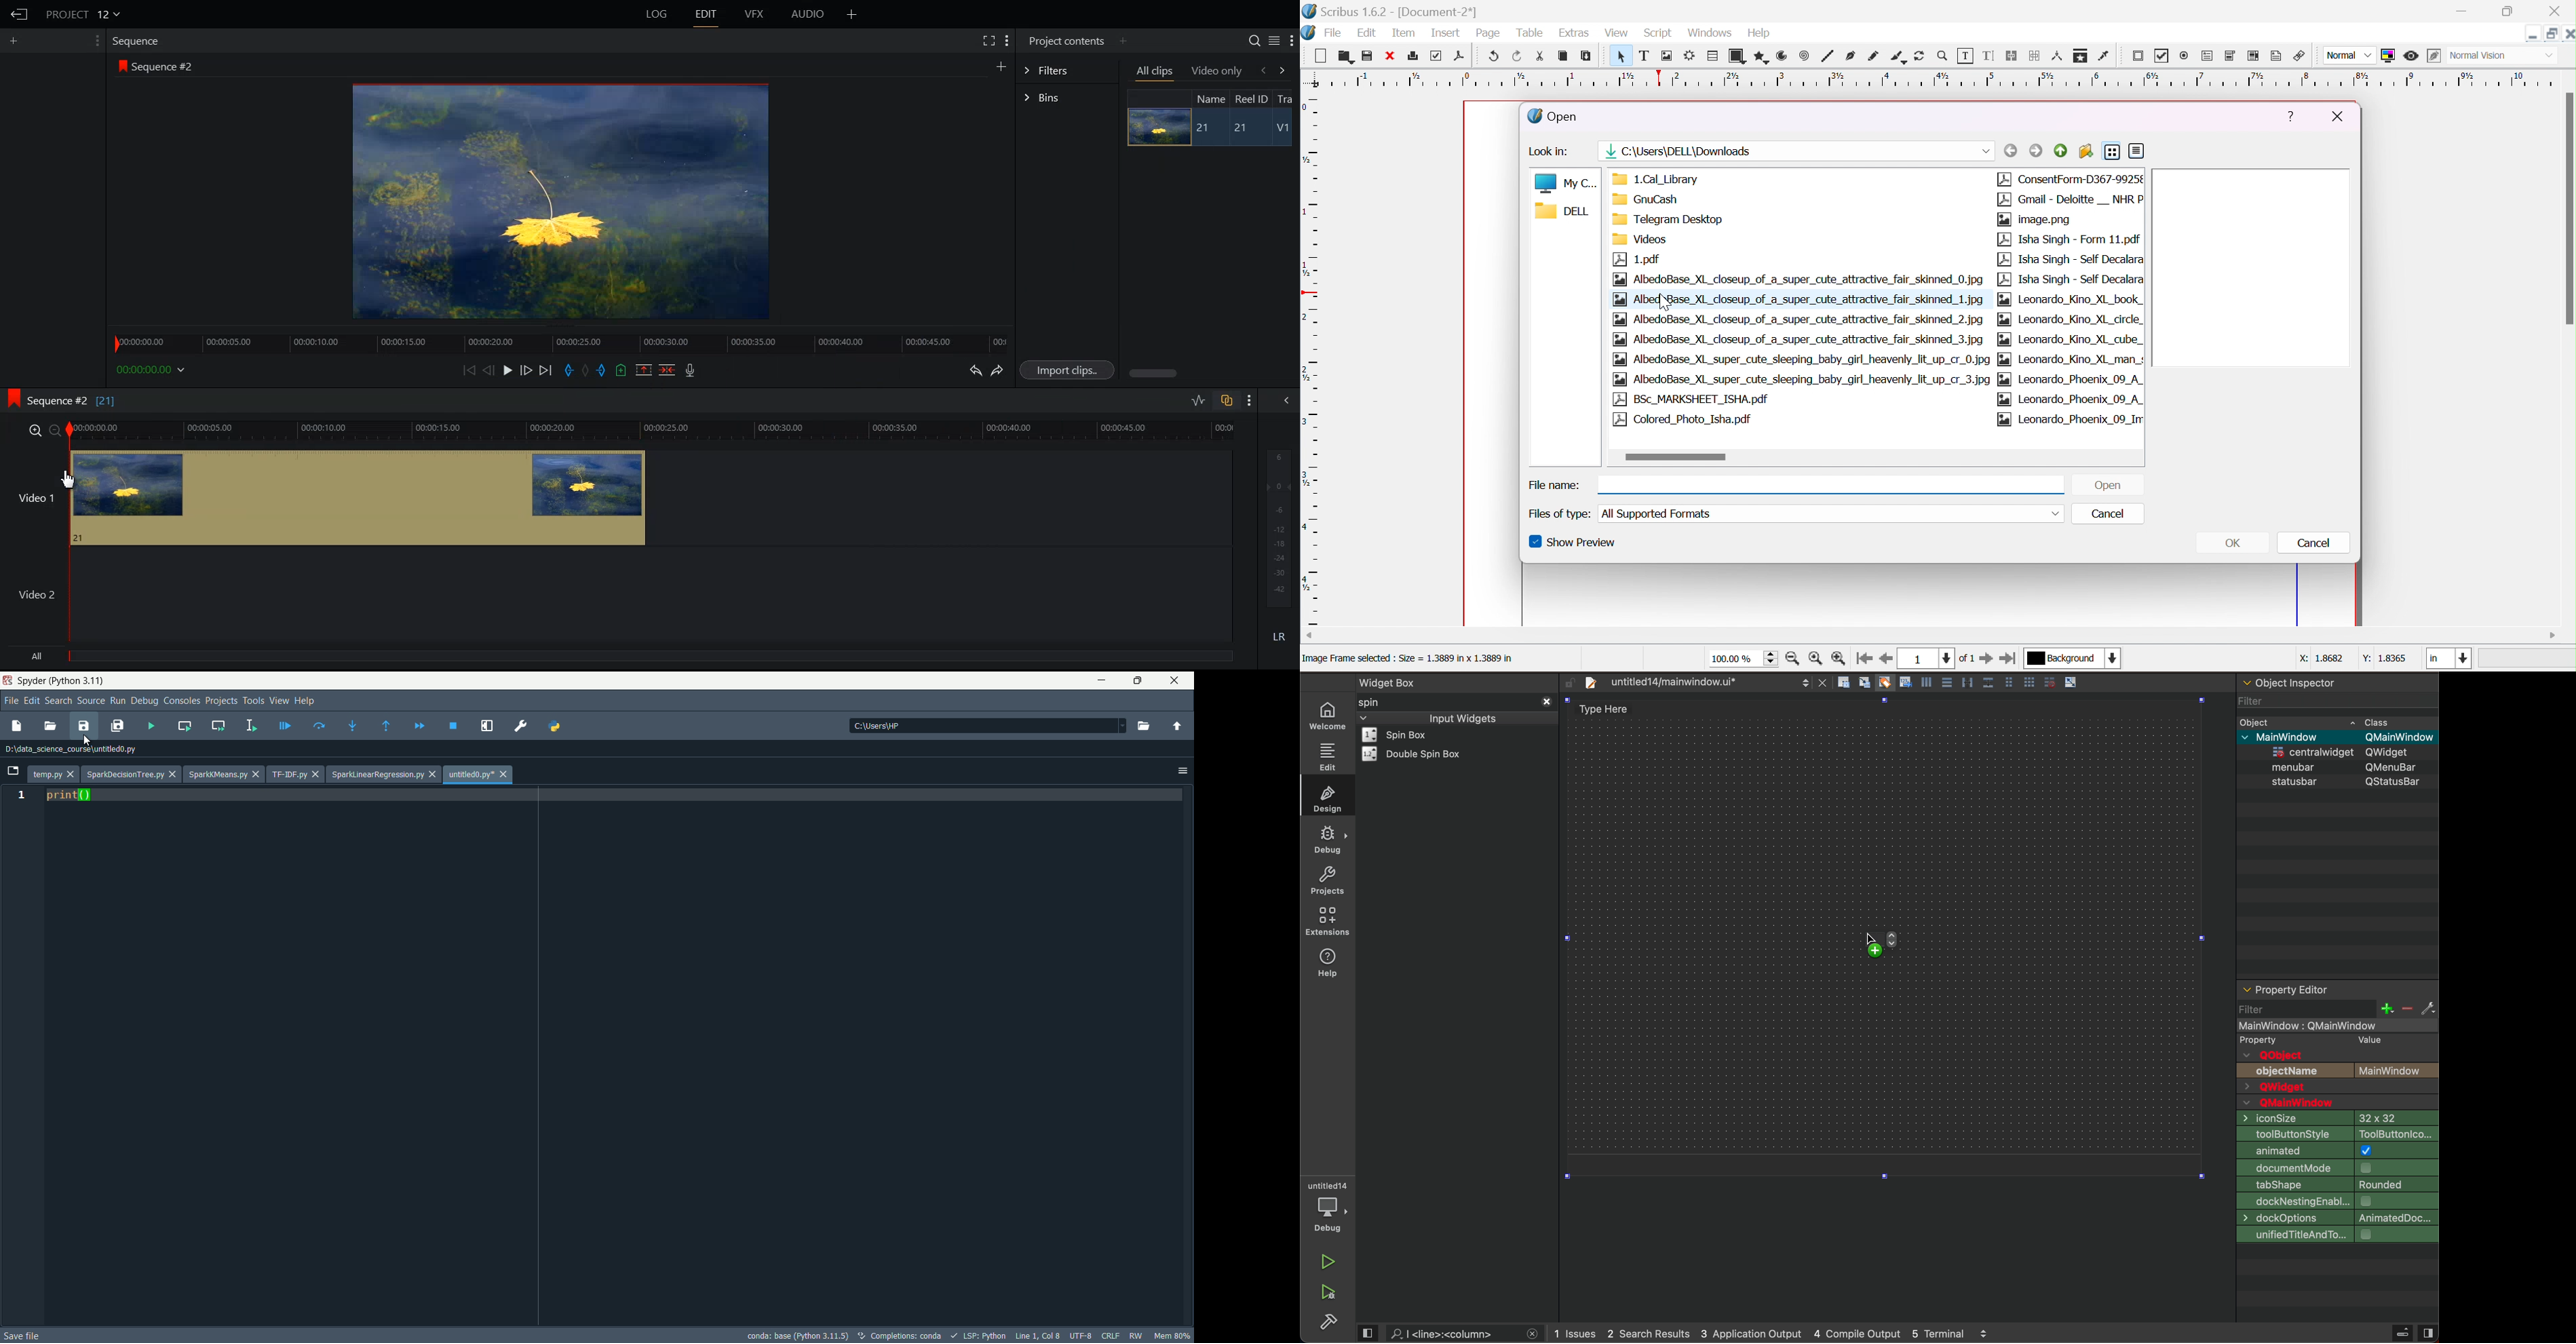  I want to click on VFX, so click(755, 14).